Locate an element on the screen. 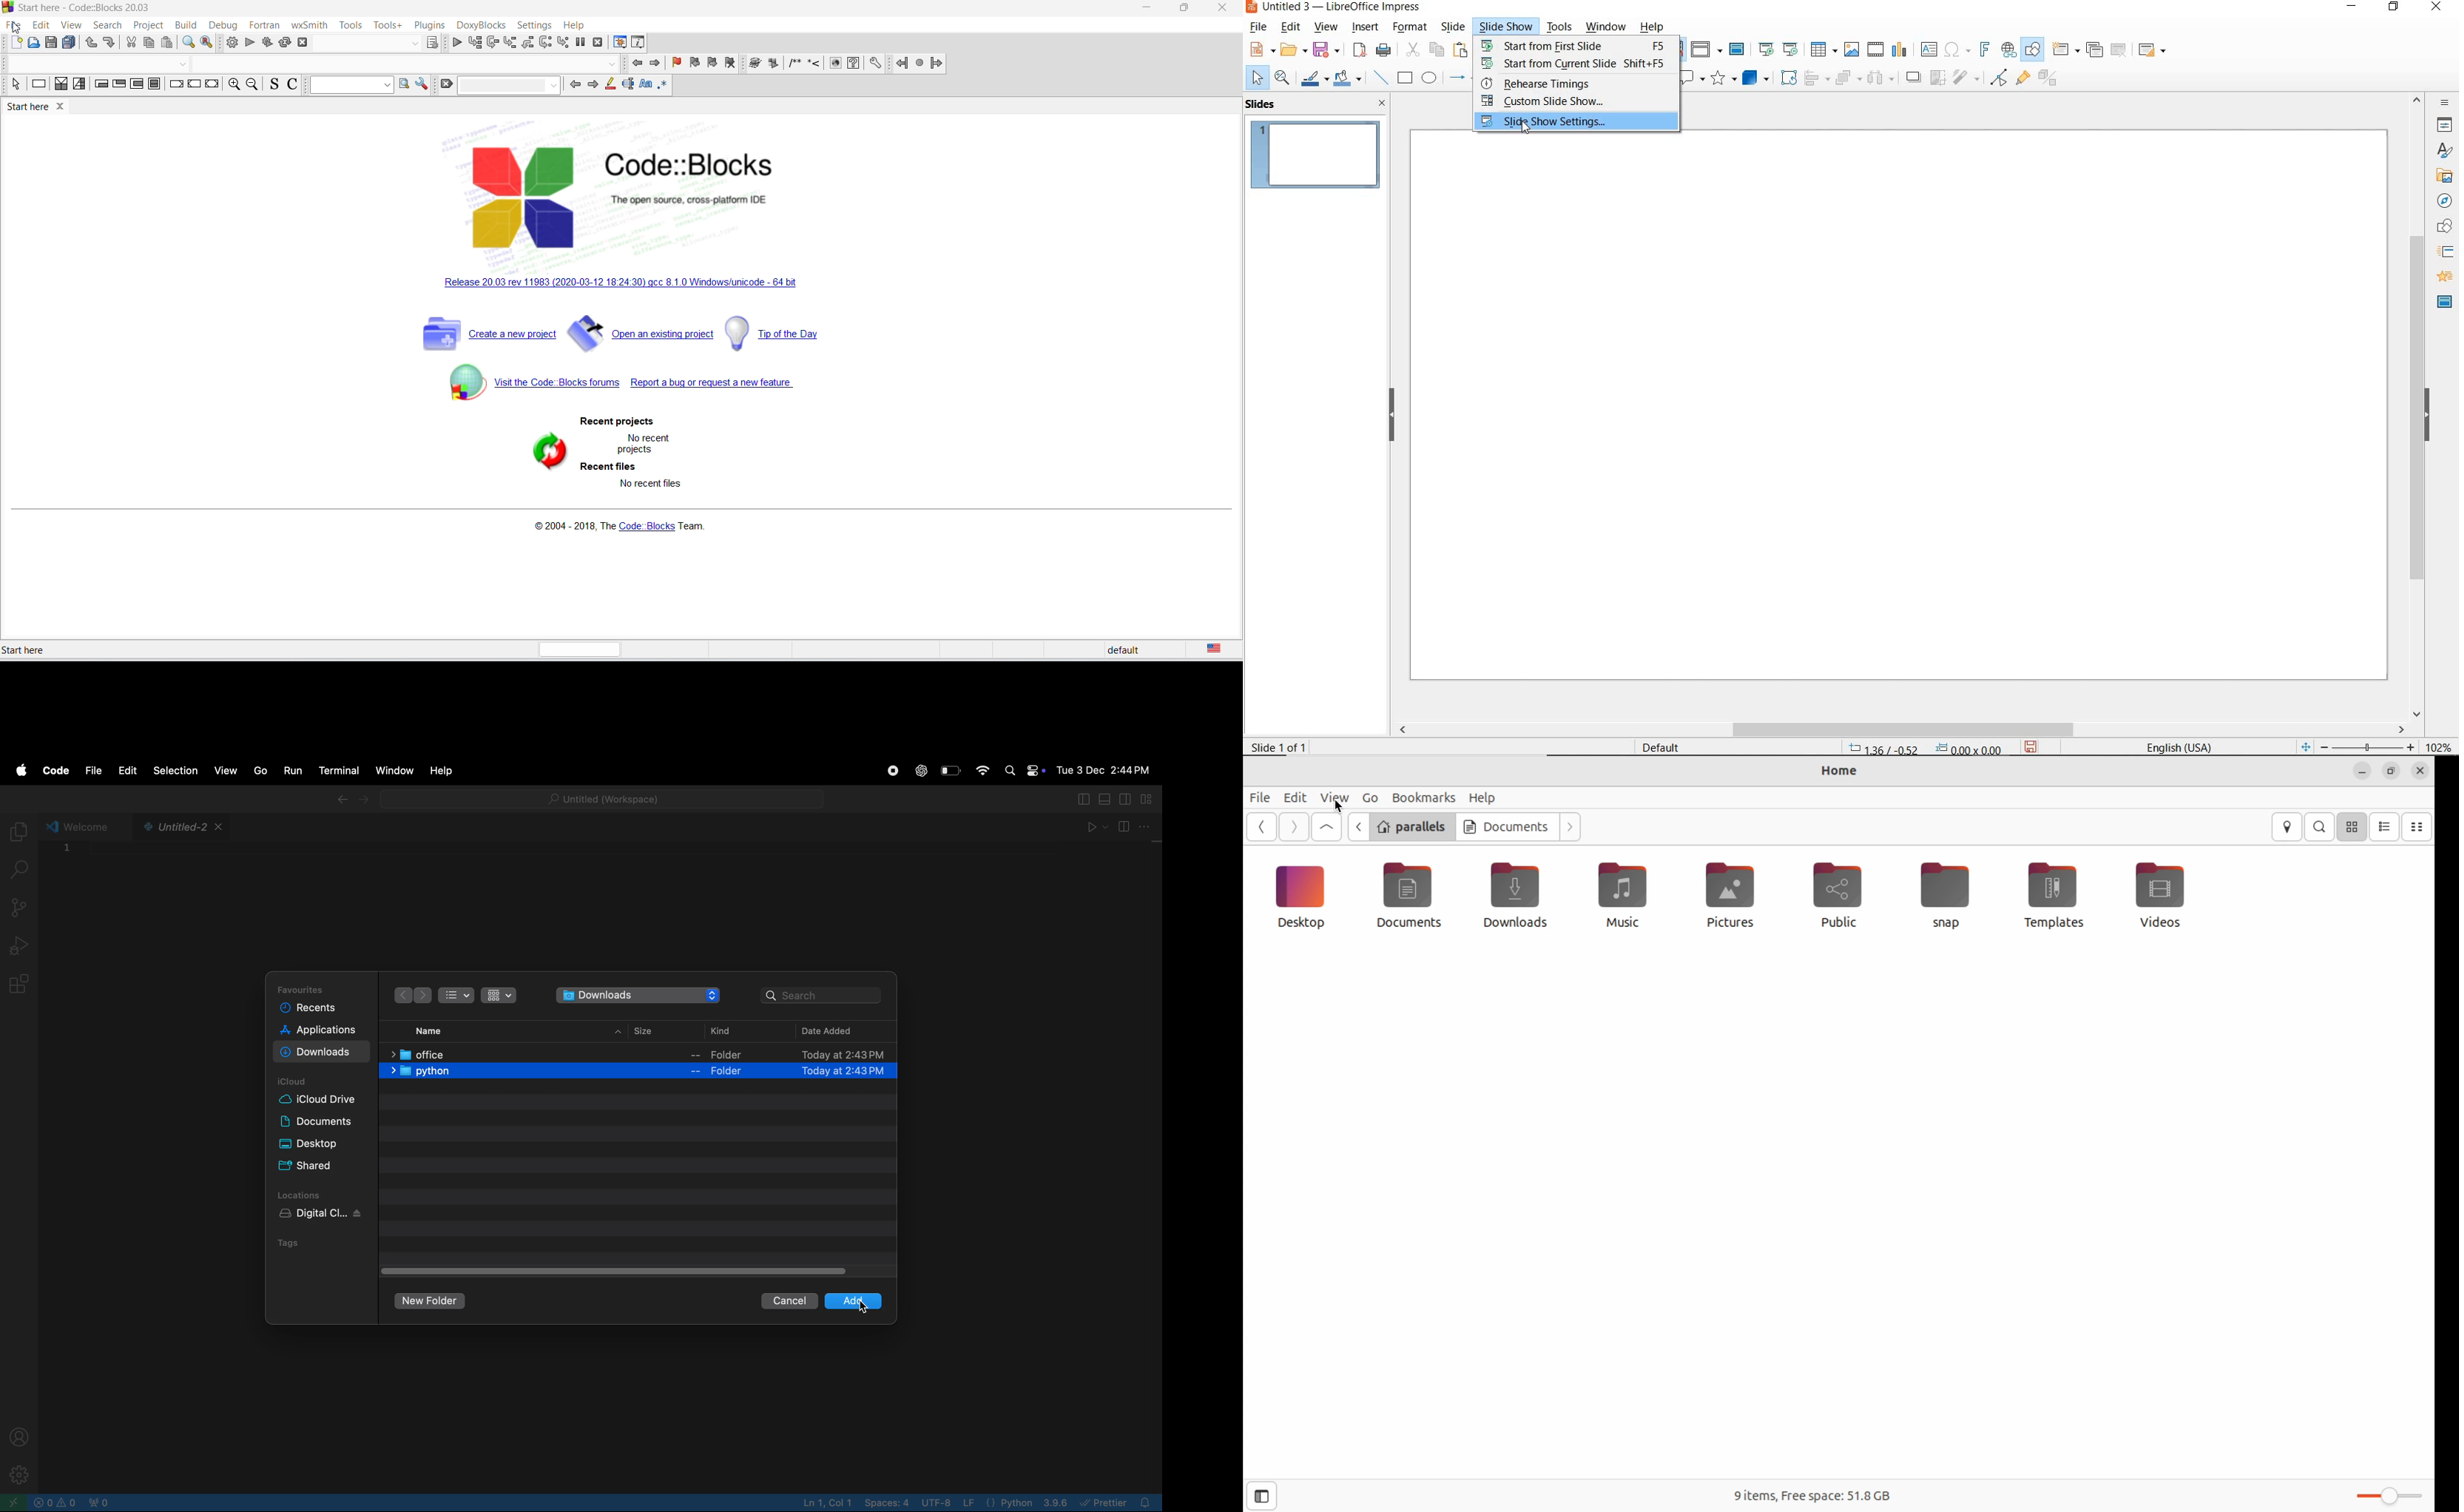 The width and height of the screenshot is (2464, 1512). clear is located at coordinates (445, 87).